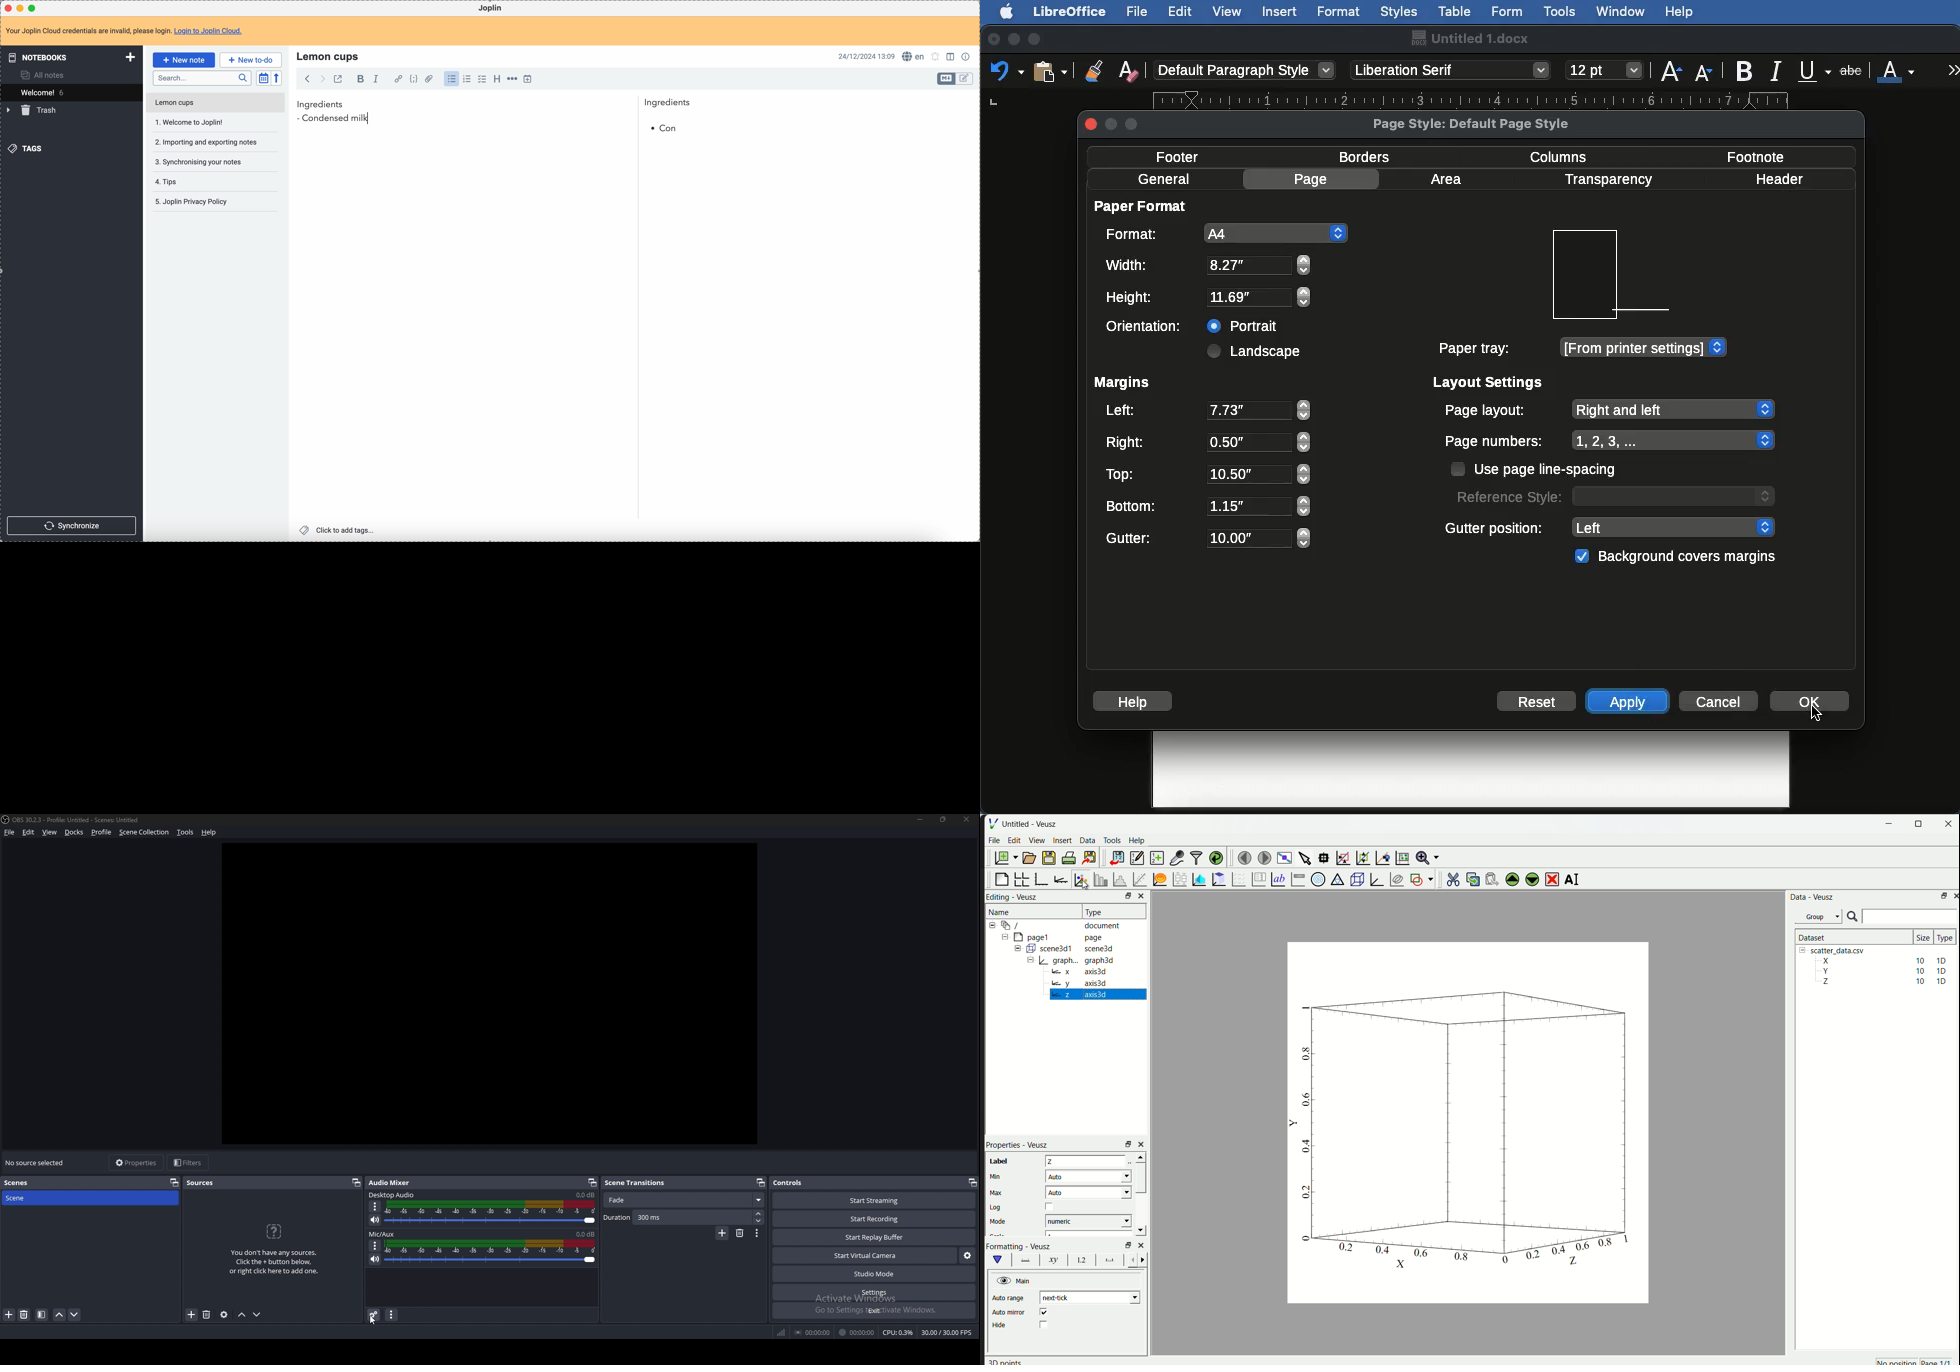  I want to click on insert time, so click(527, 79).